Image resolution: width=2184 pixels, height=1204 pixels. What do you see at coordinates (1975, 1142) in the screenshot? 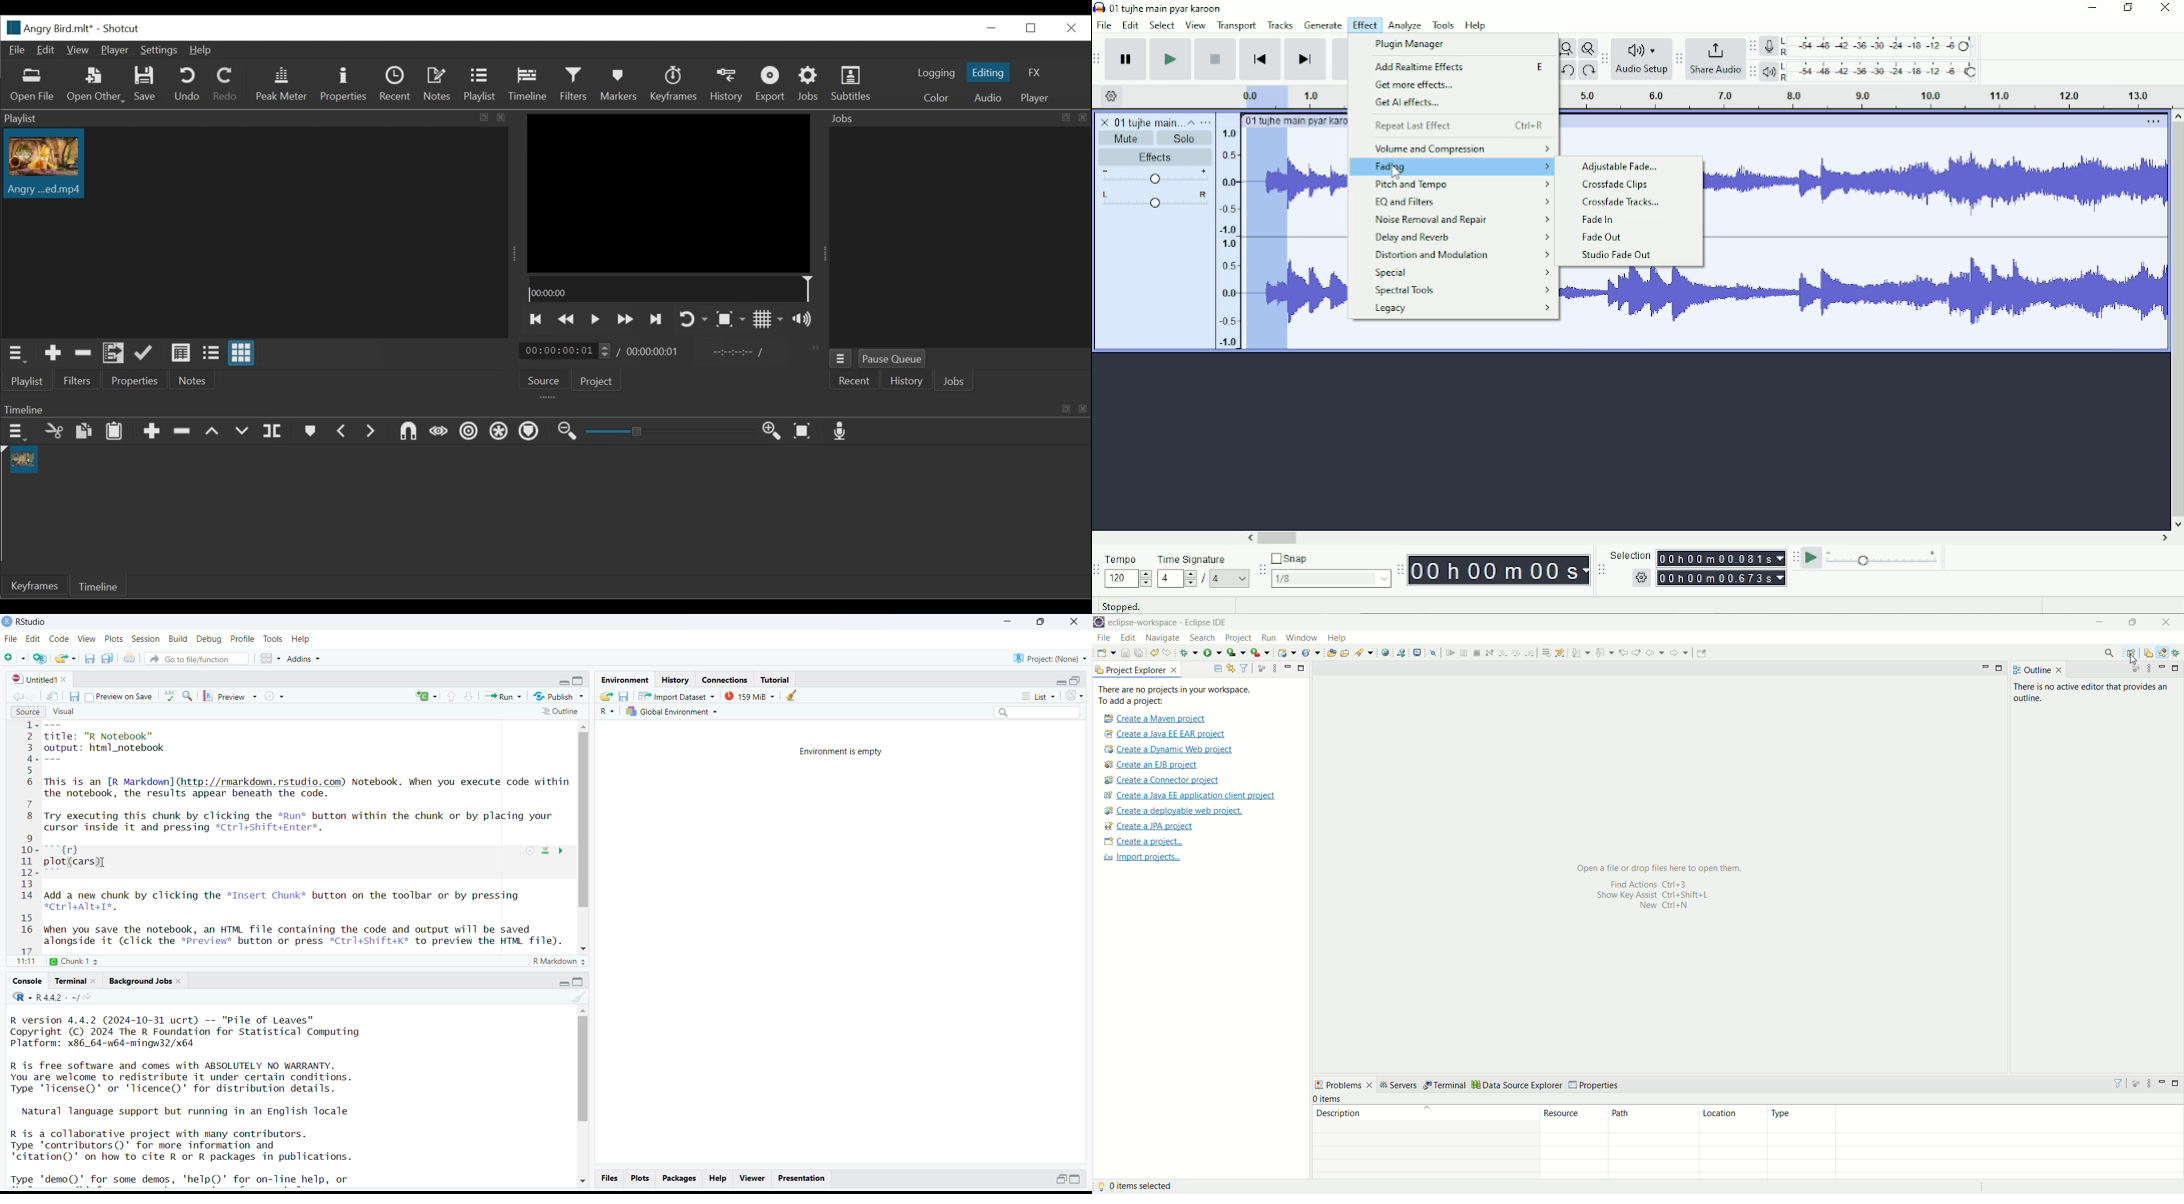
I see `type` at bounding box center [1975, 1142].